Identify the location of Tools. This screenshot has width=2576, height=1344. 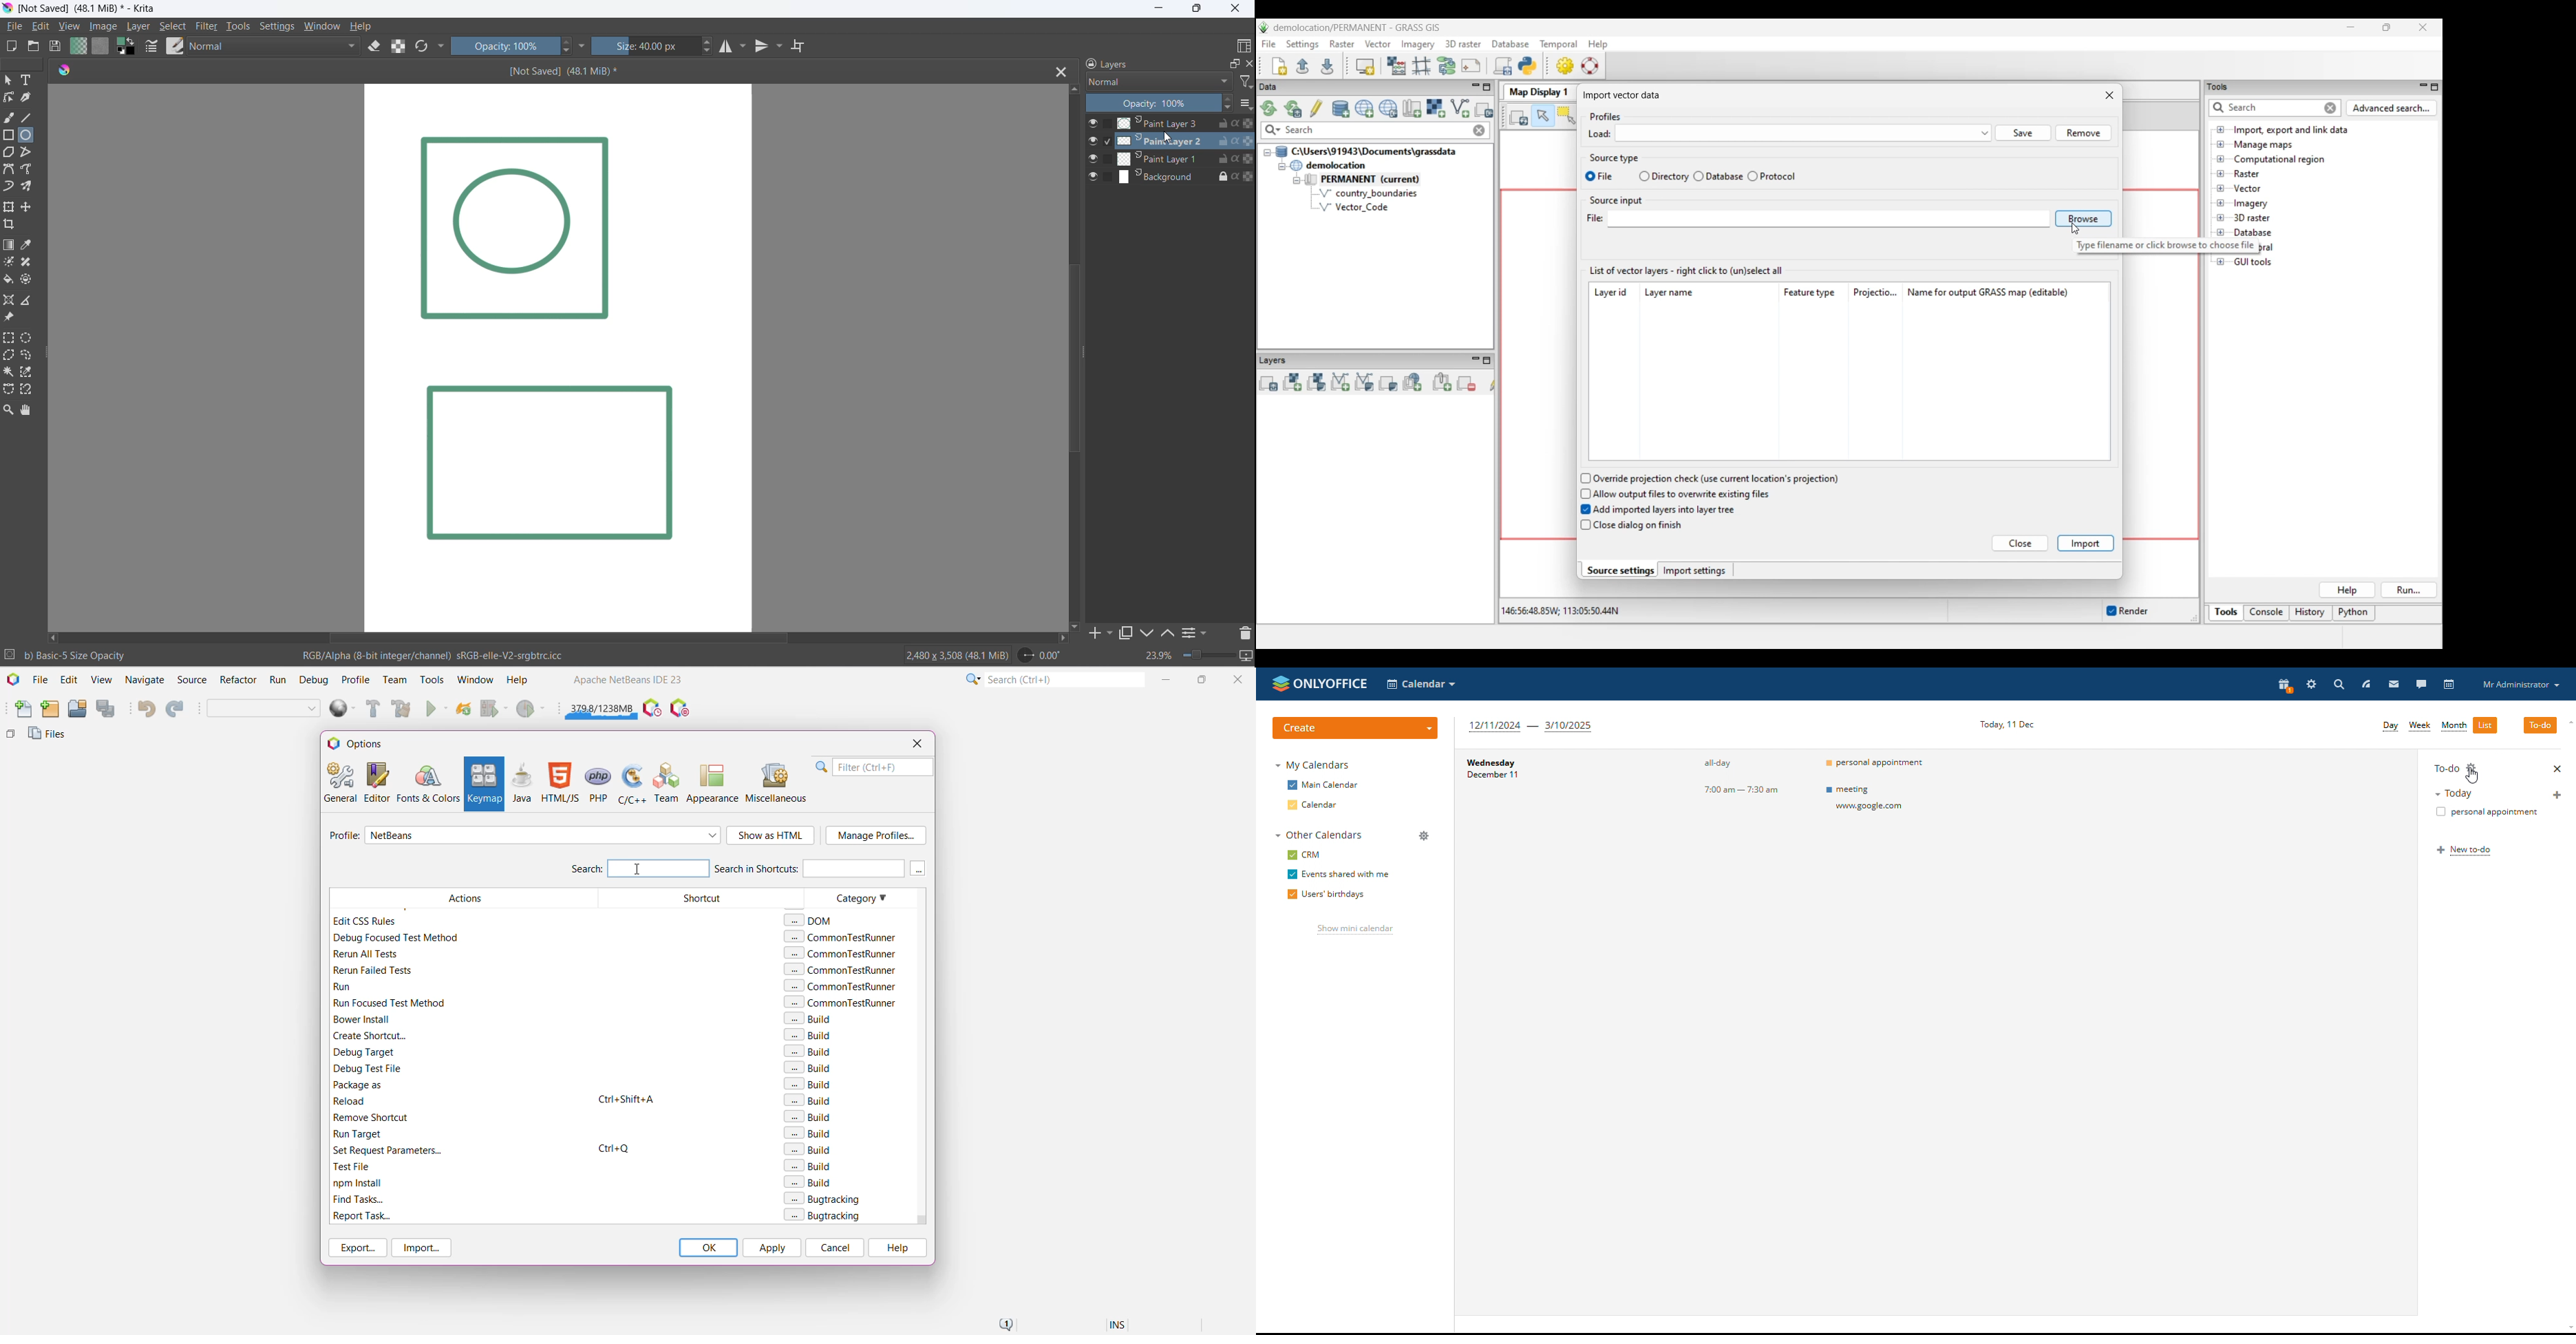
(433, 679).